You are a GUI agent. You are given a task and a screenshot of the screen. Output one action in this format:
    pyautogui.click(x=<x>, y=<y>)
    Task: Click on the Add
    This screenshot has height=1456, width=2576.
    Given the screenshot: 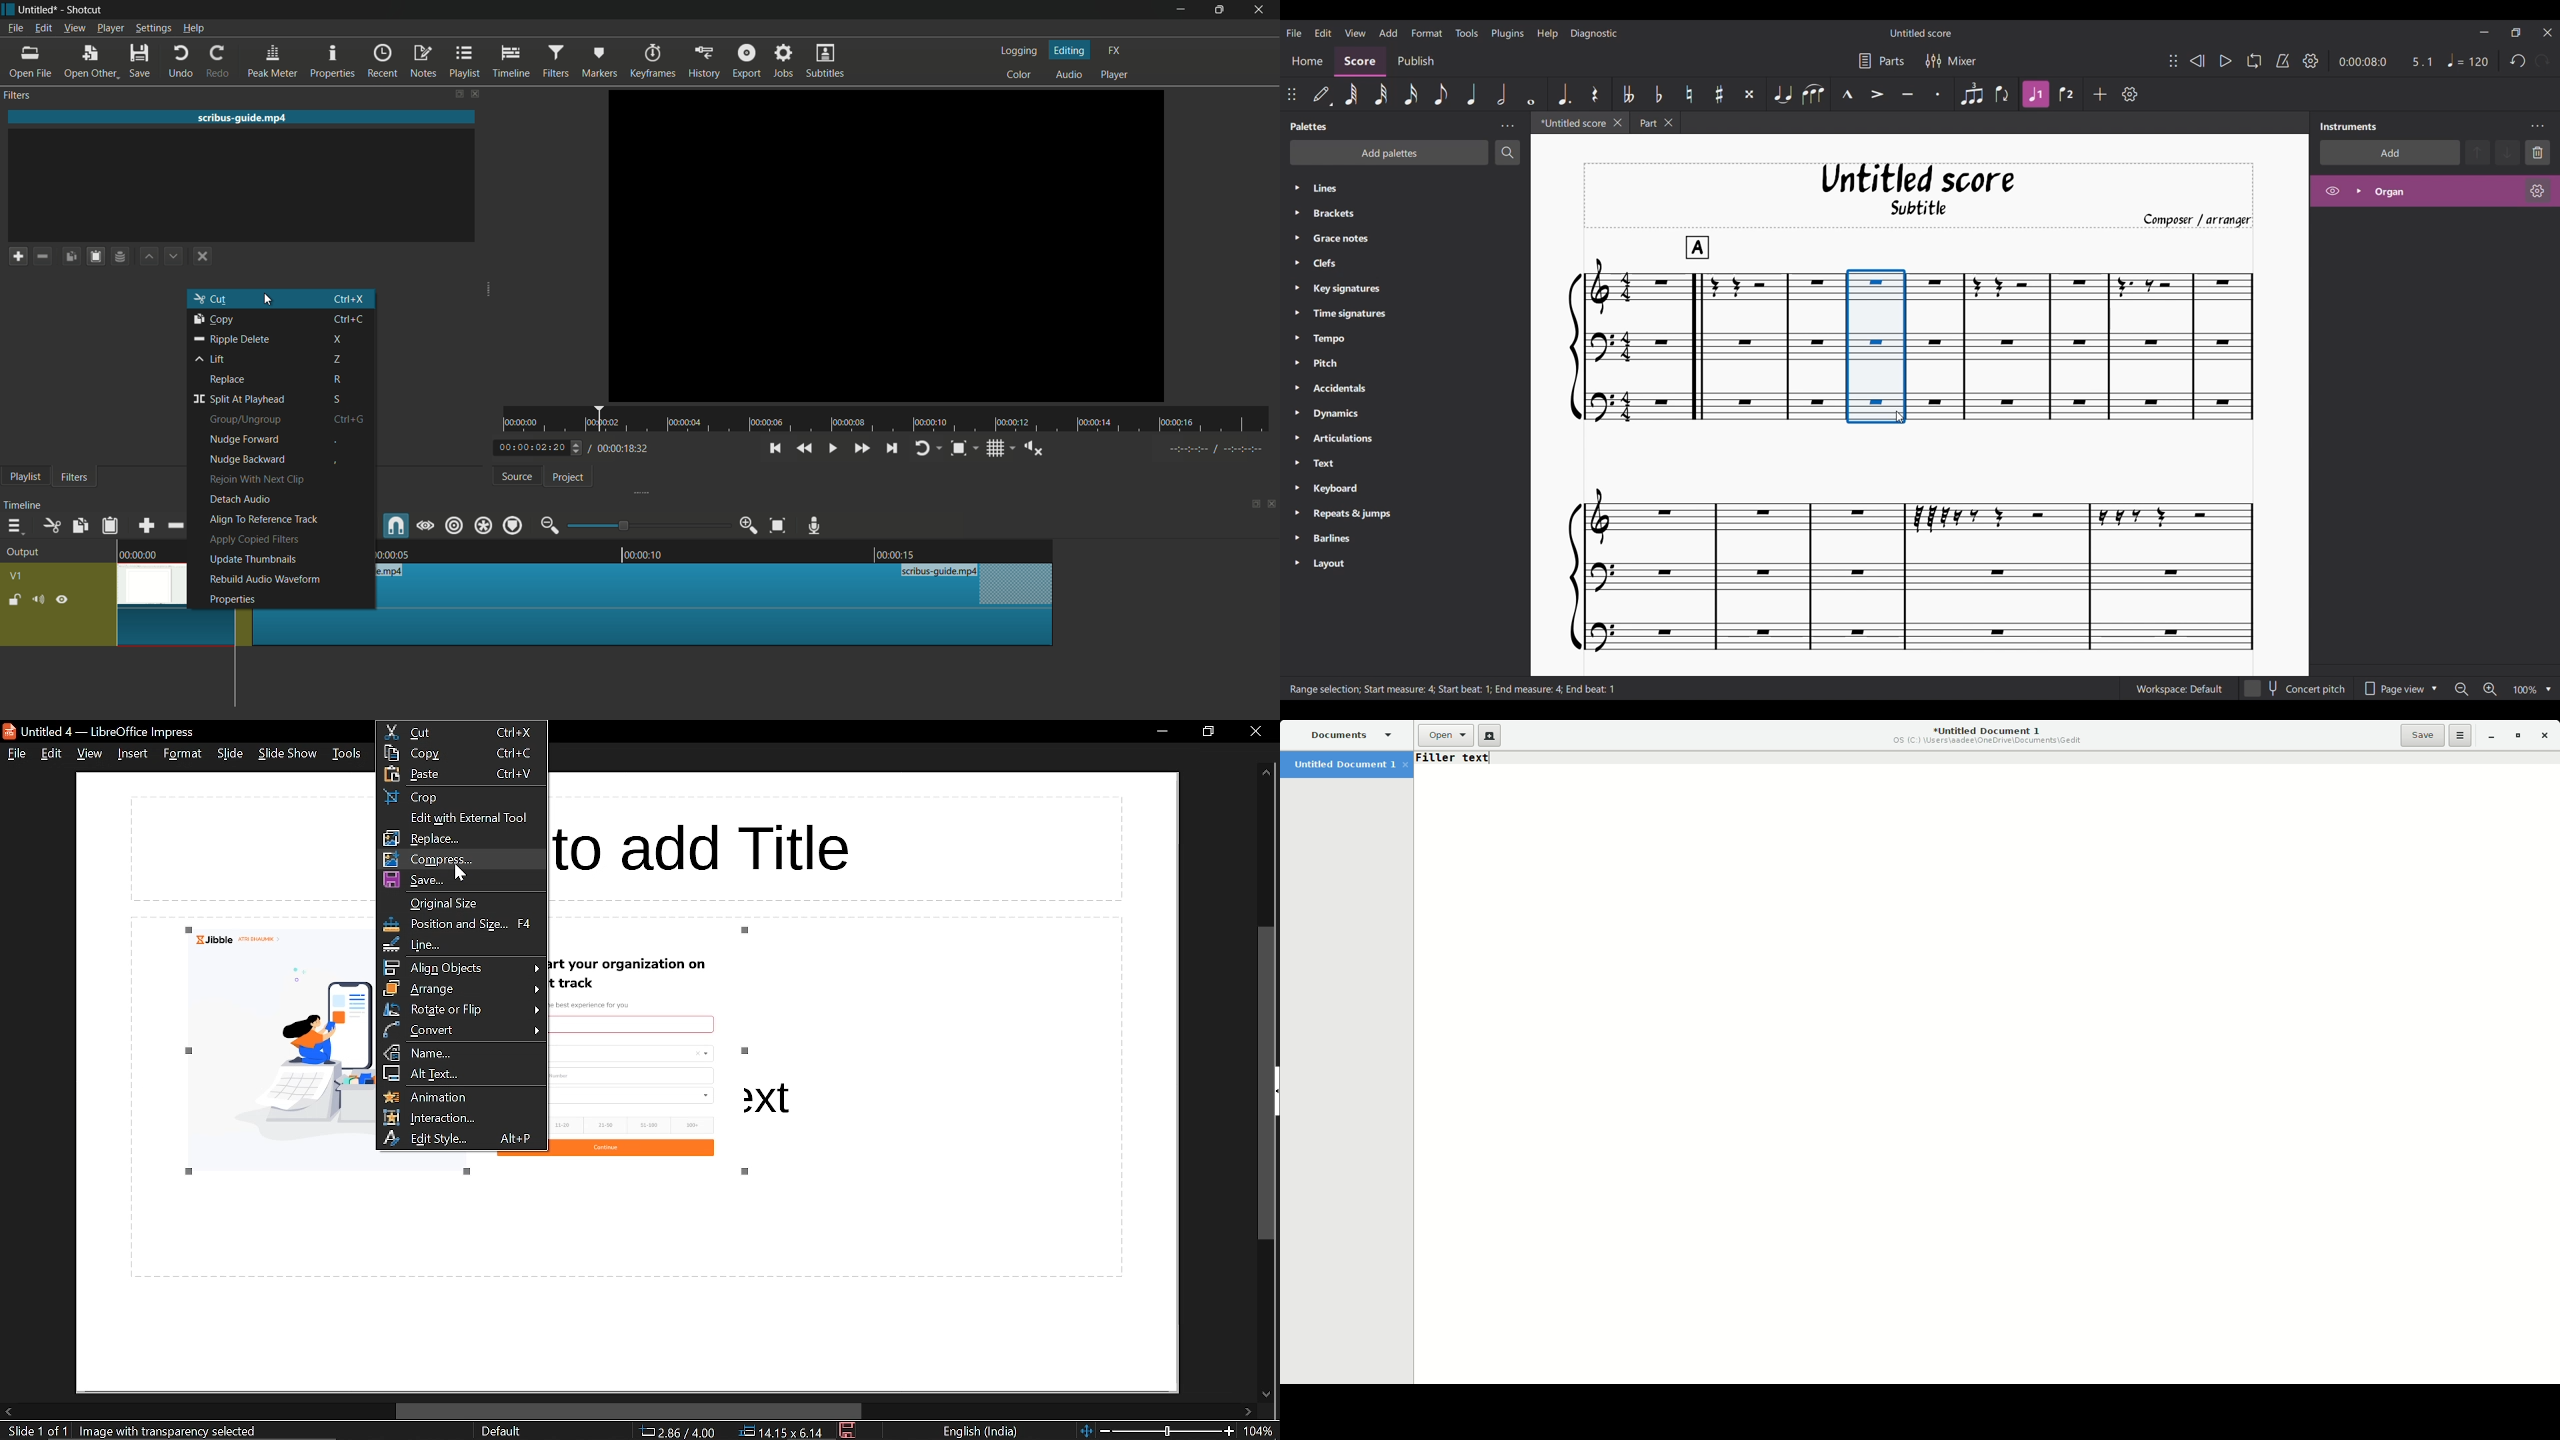 What is the action you would take?
    pyautogui.click(x=2100, y=94)
    